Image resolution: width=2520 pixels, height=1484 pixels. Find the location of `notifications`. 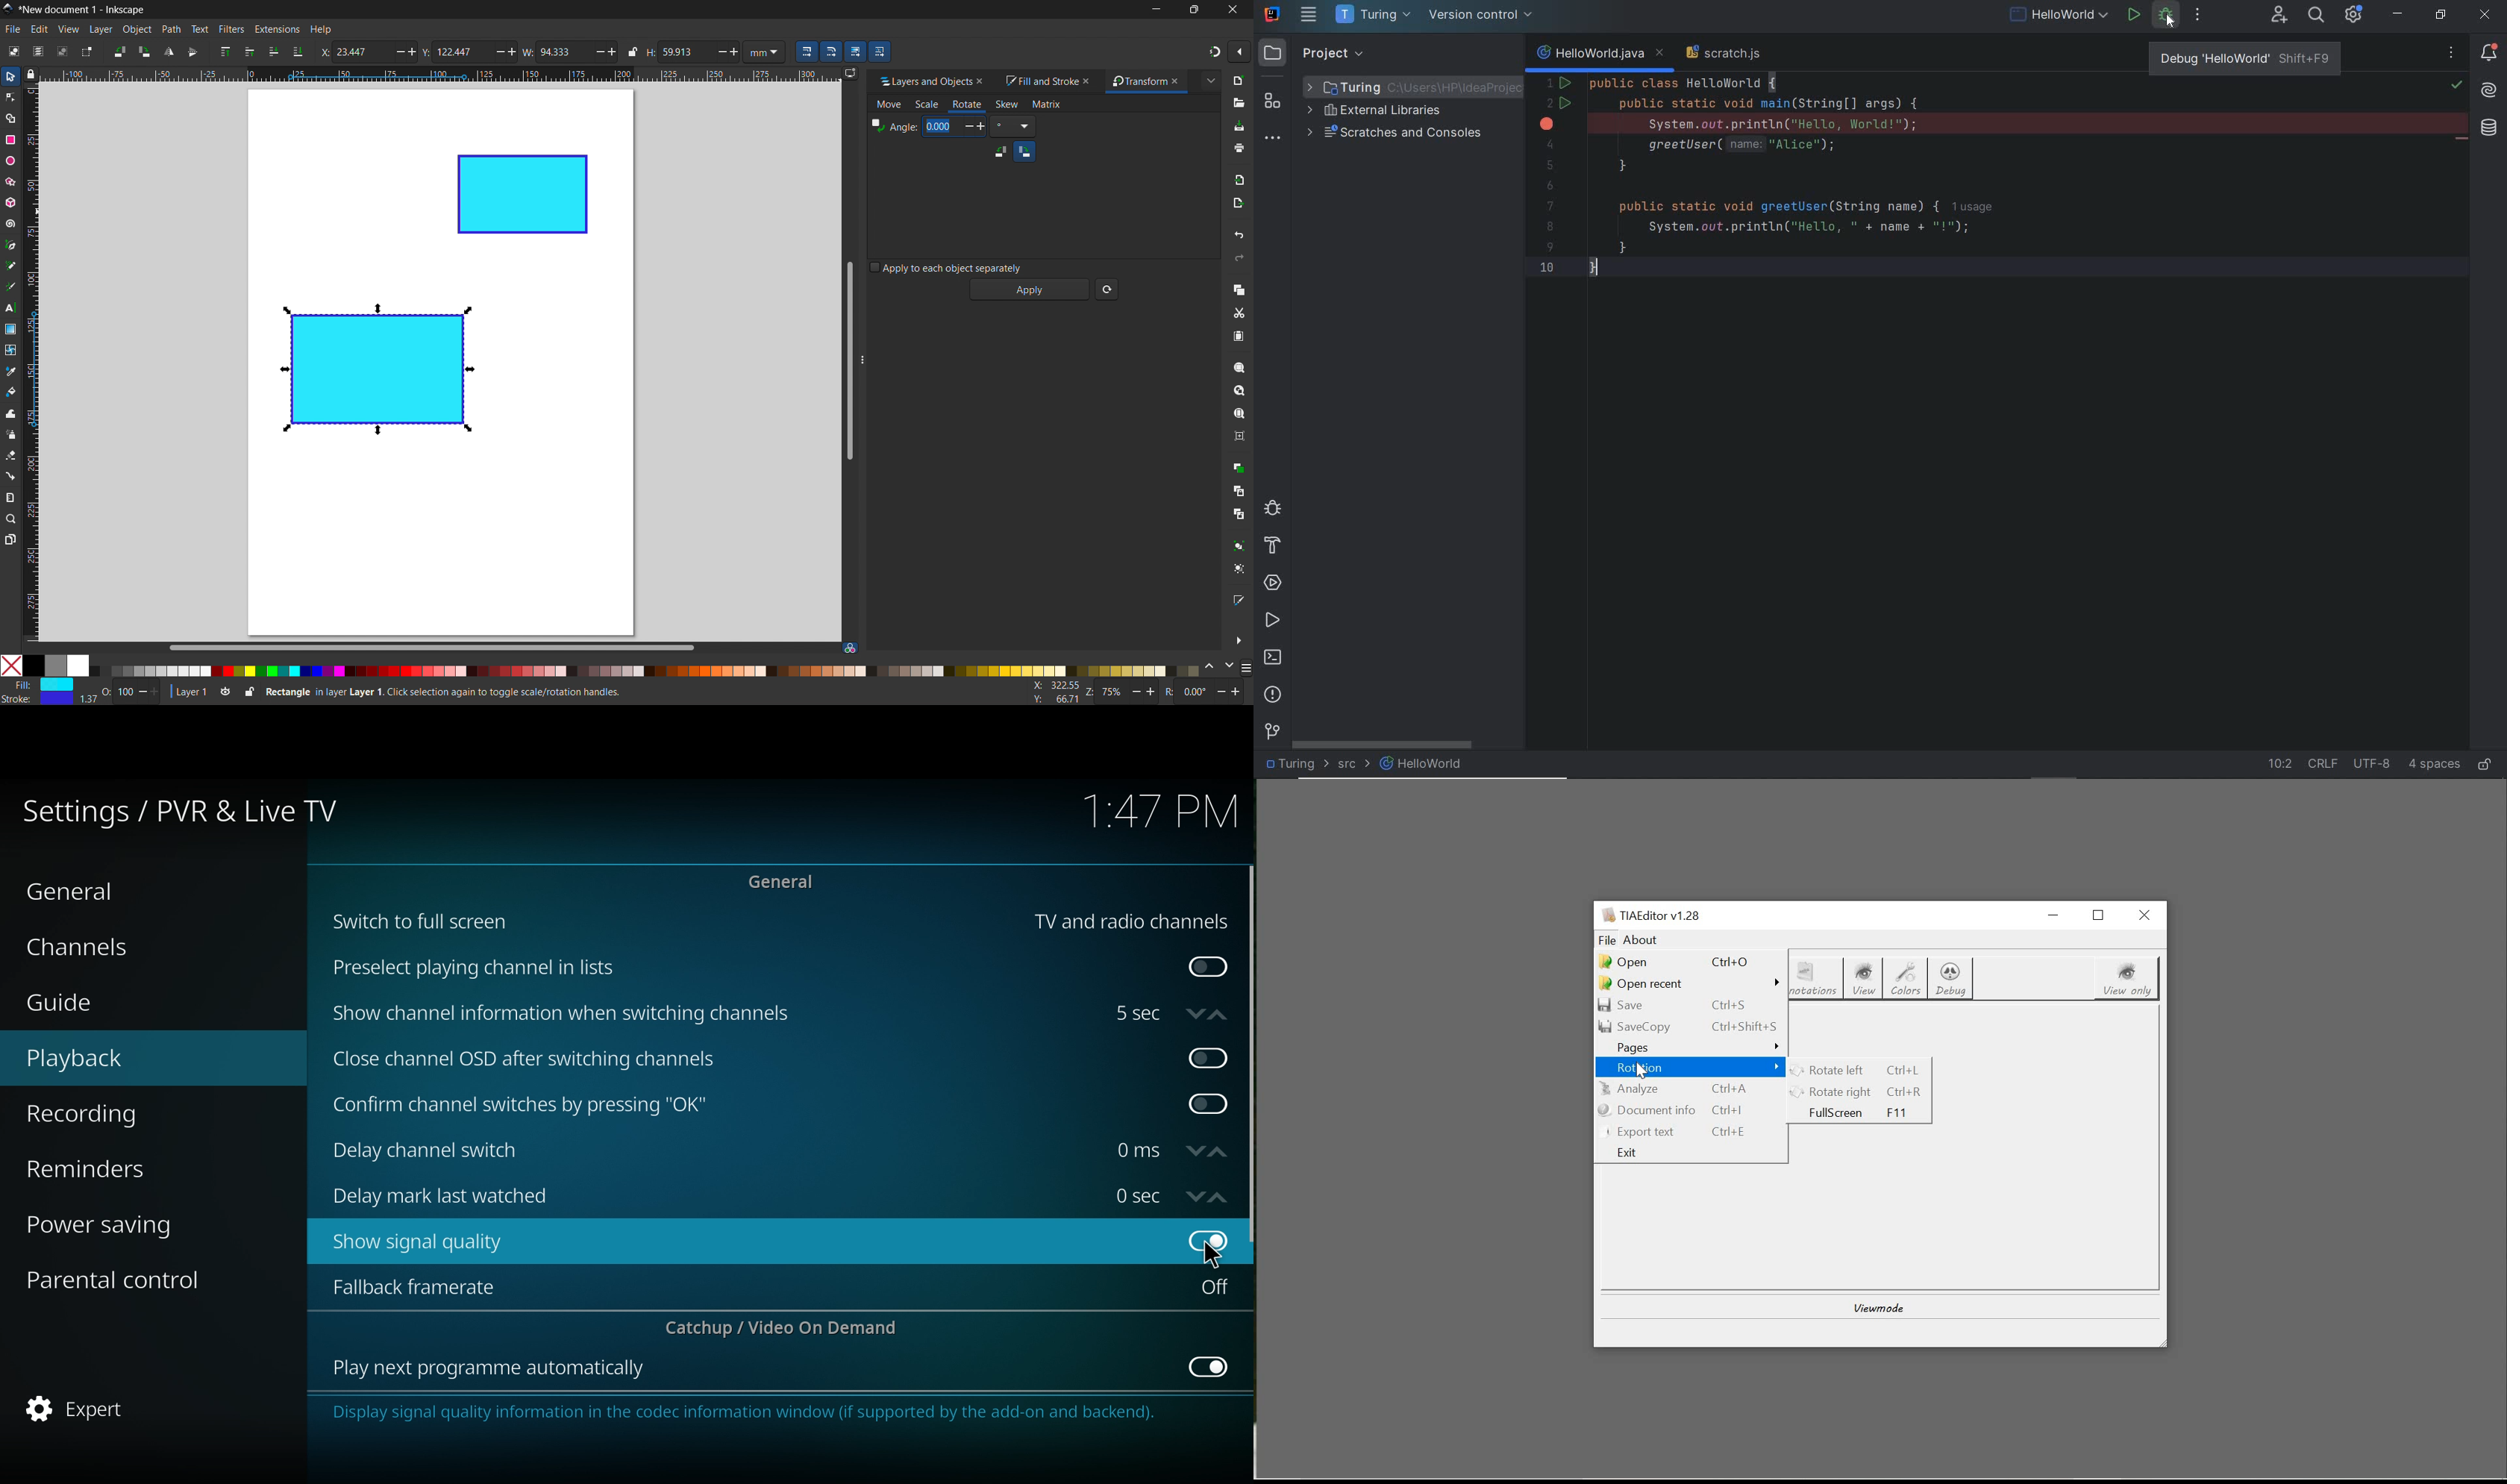

notifications is located at coordinates (2490, 52).